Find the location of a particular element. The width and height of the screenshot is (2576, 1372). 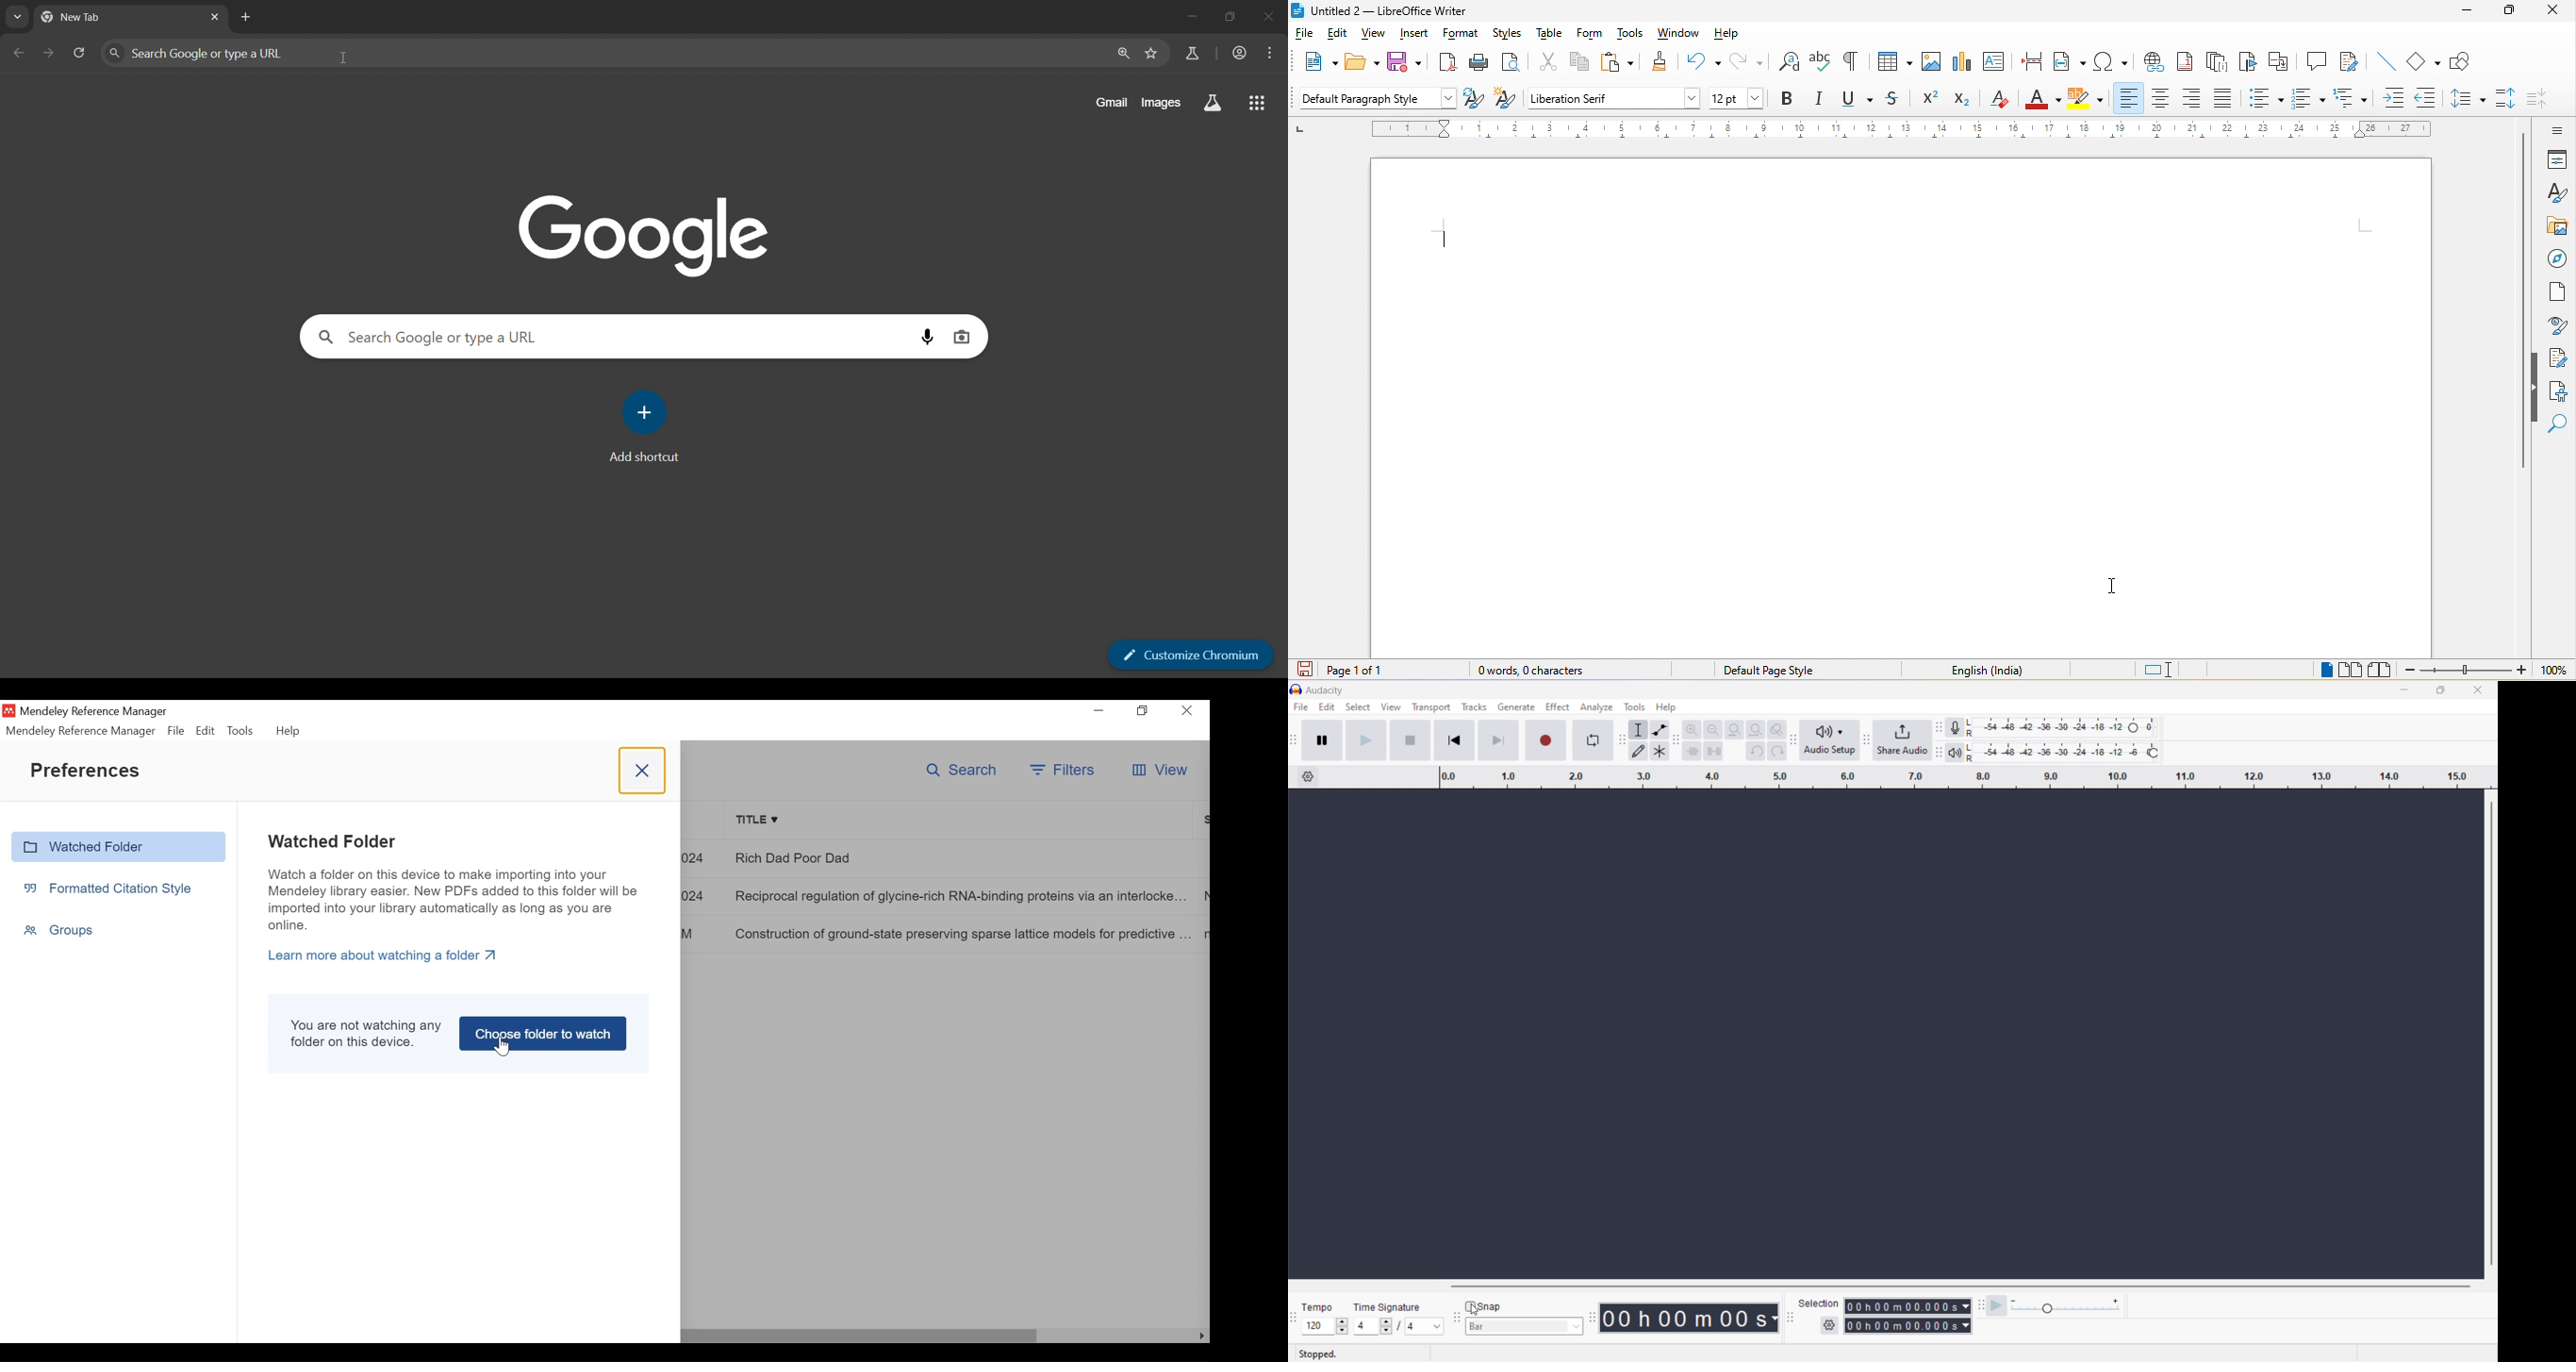

snapping toolbar is located at coordinates (1456, 1317).